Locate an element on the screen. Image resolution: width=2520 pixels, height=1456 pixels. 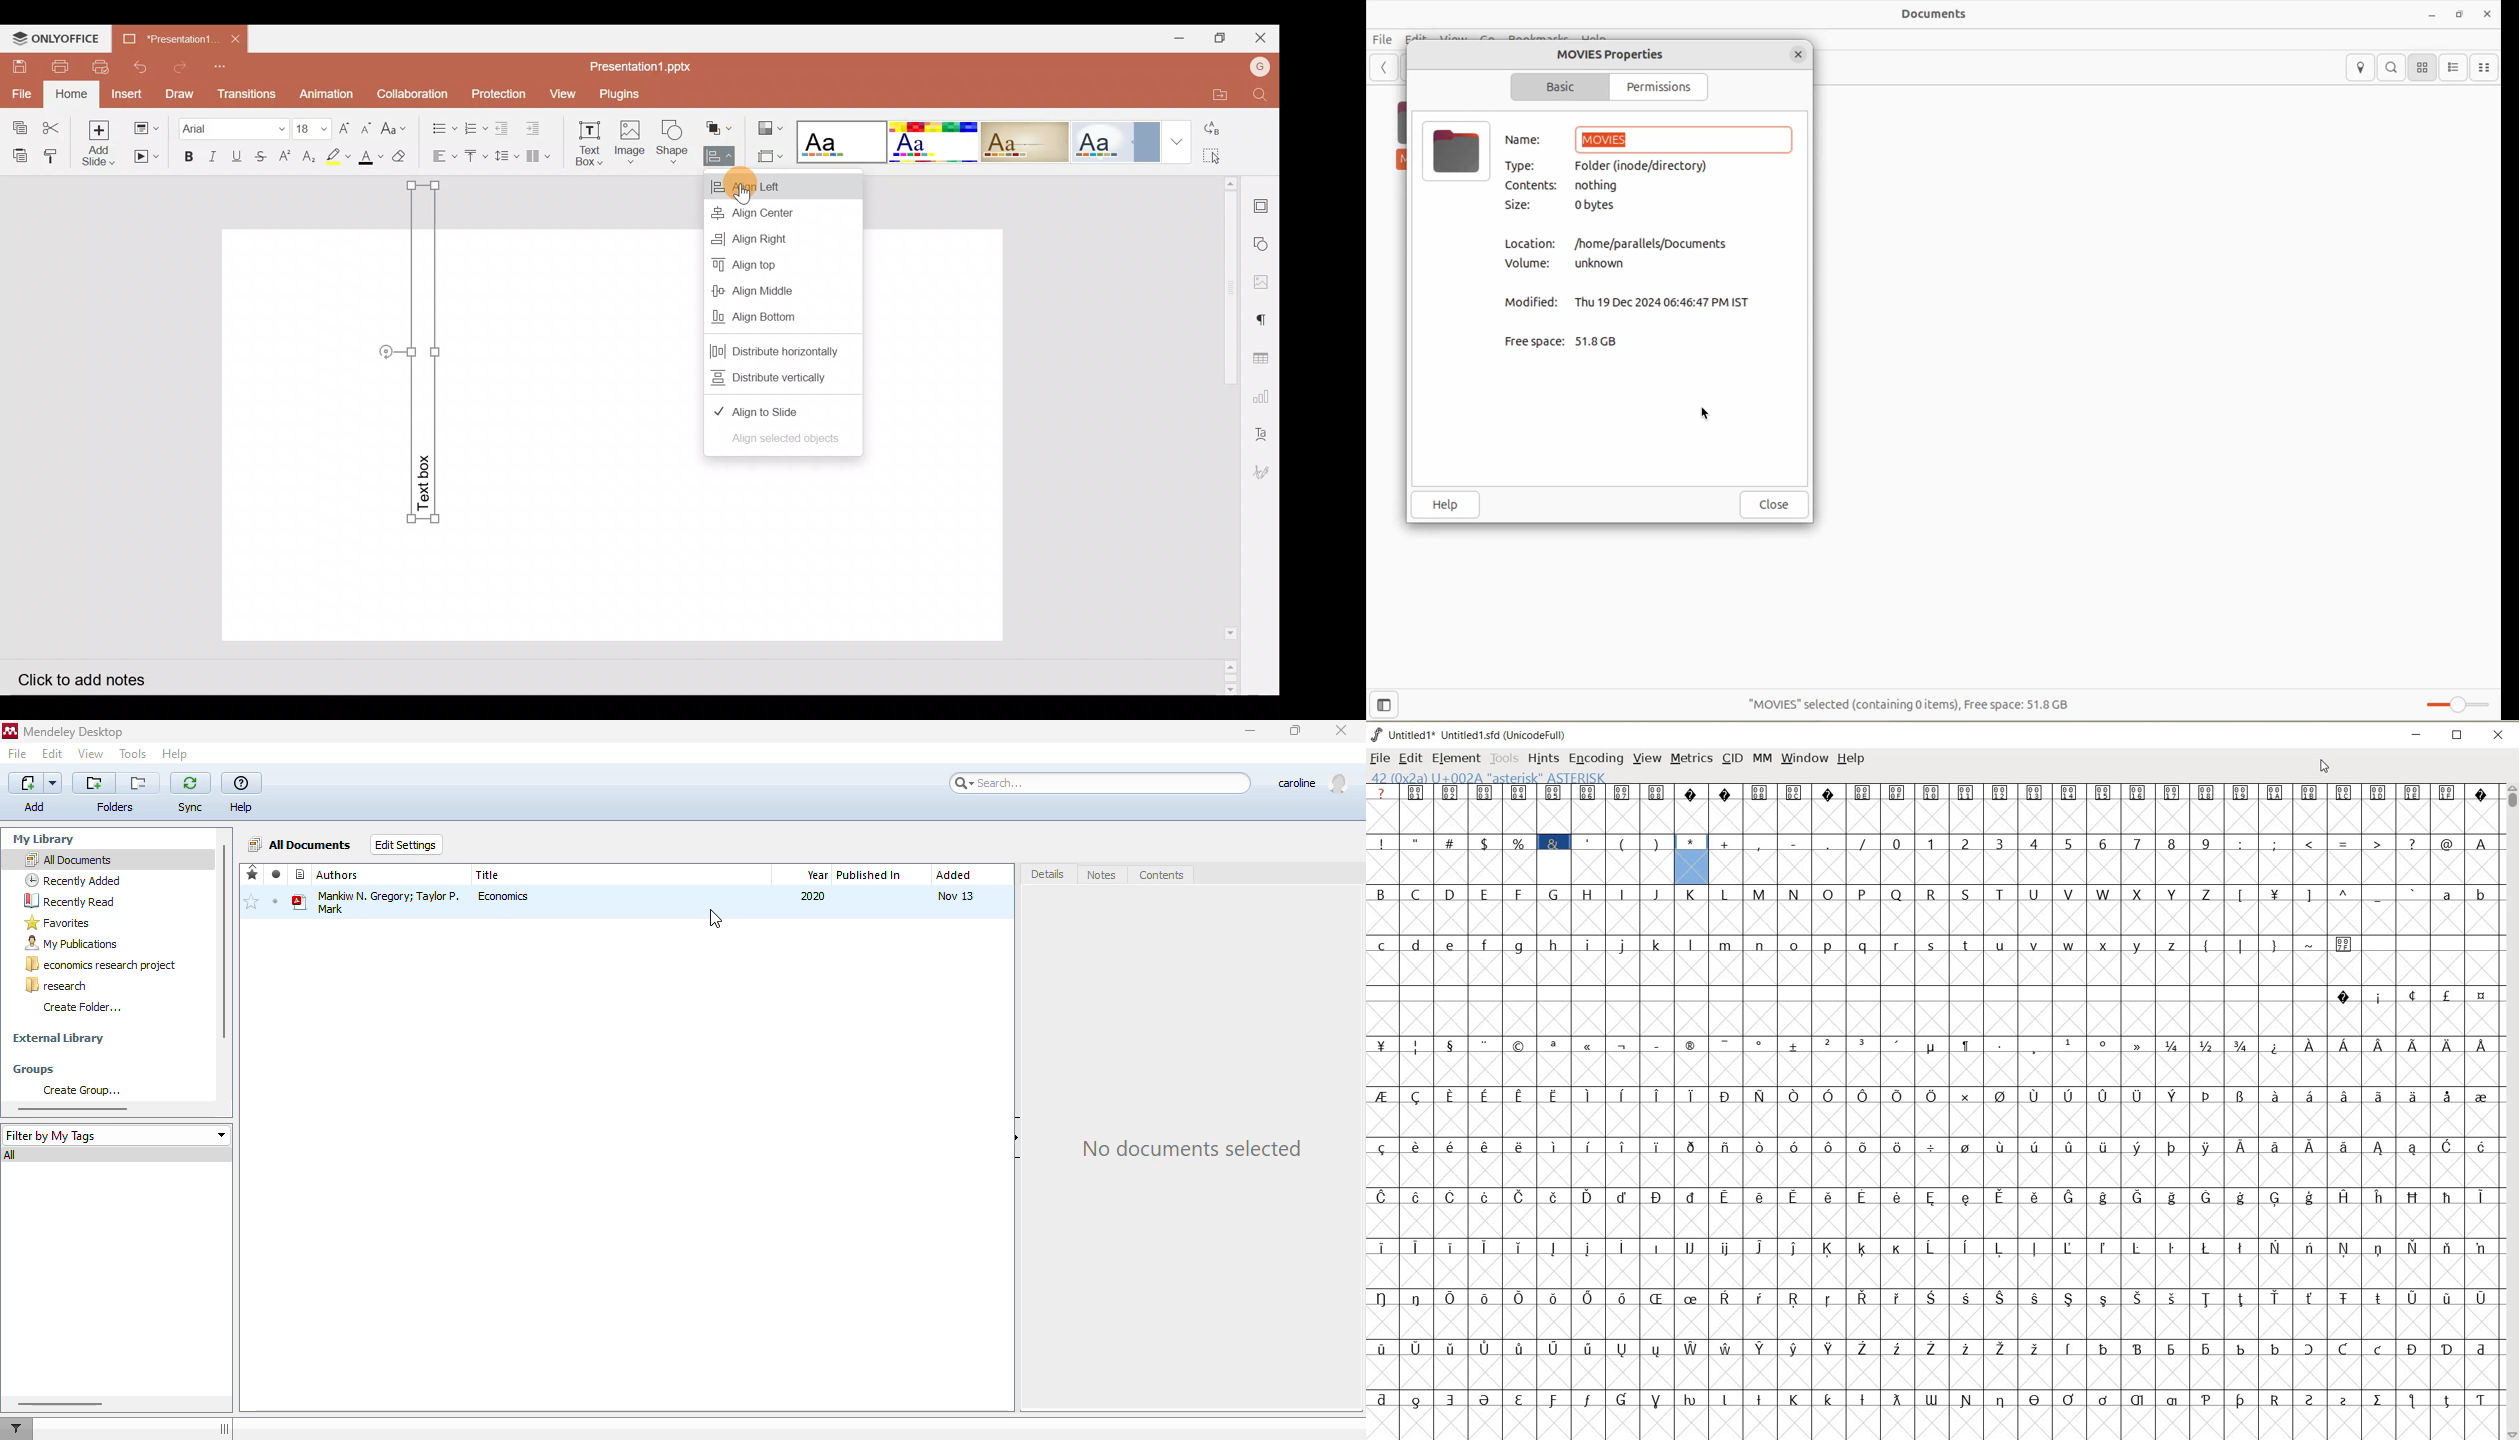
Free space is located at coordinates (1534, 341).